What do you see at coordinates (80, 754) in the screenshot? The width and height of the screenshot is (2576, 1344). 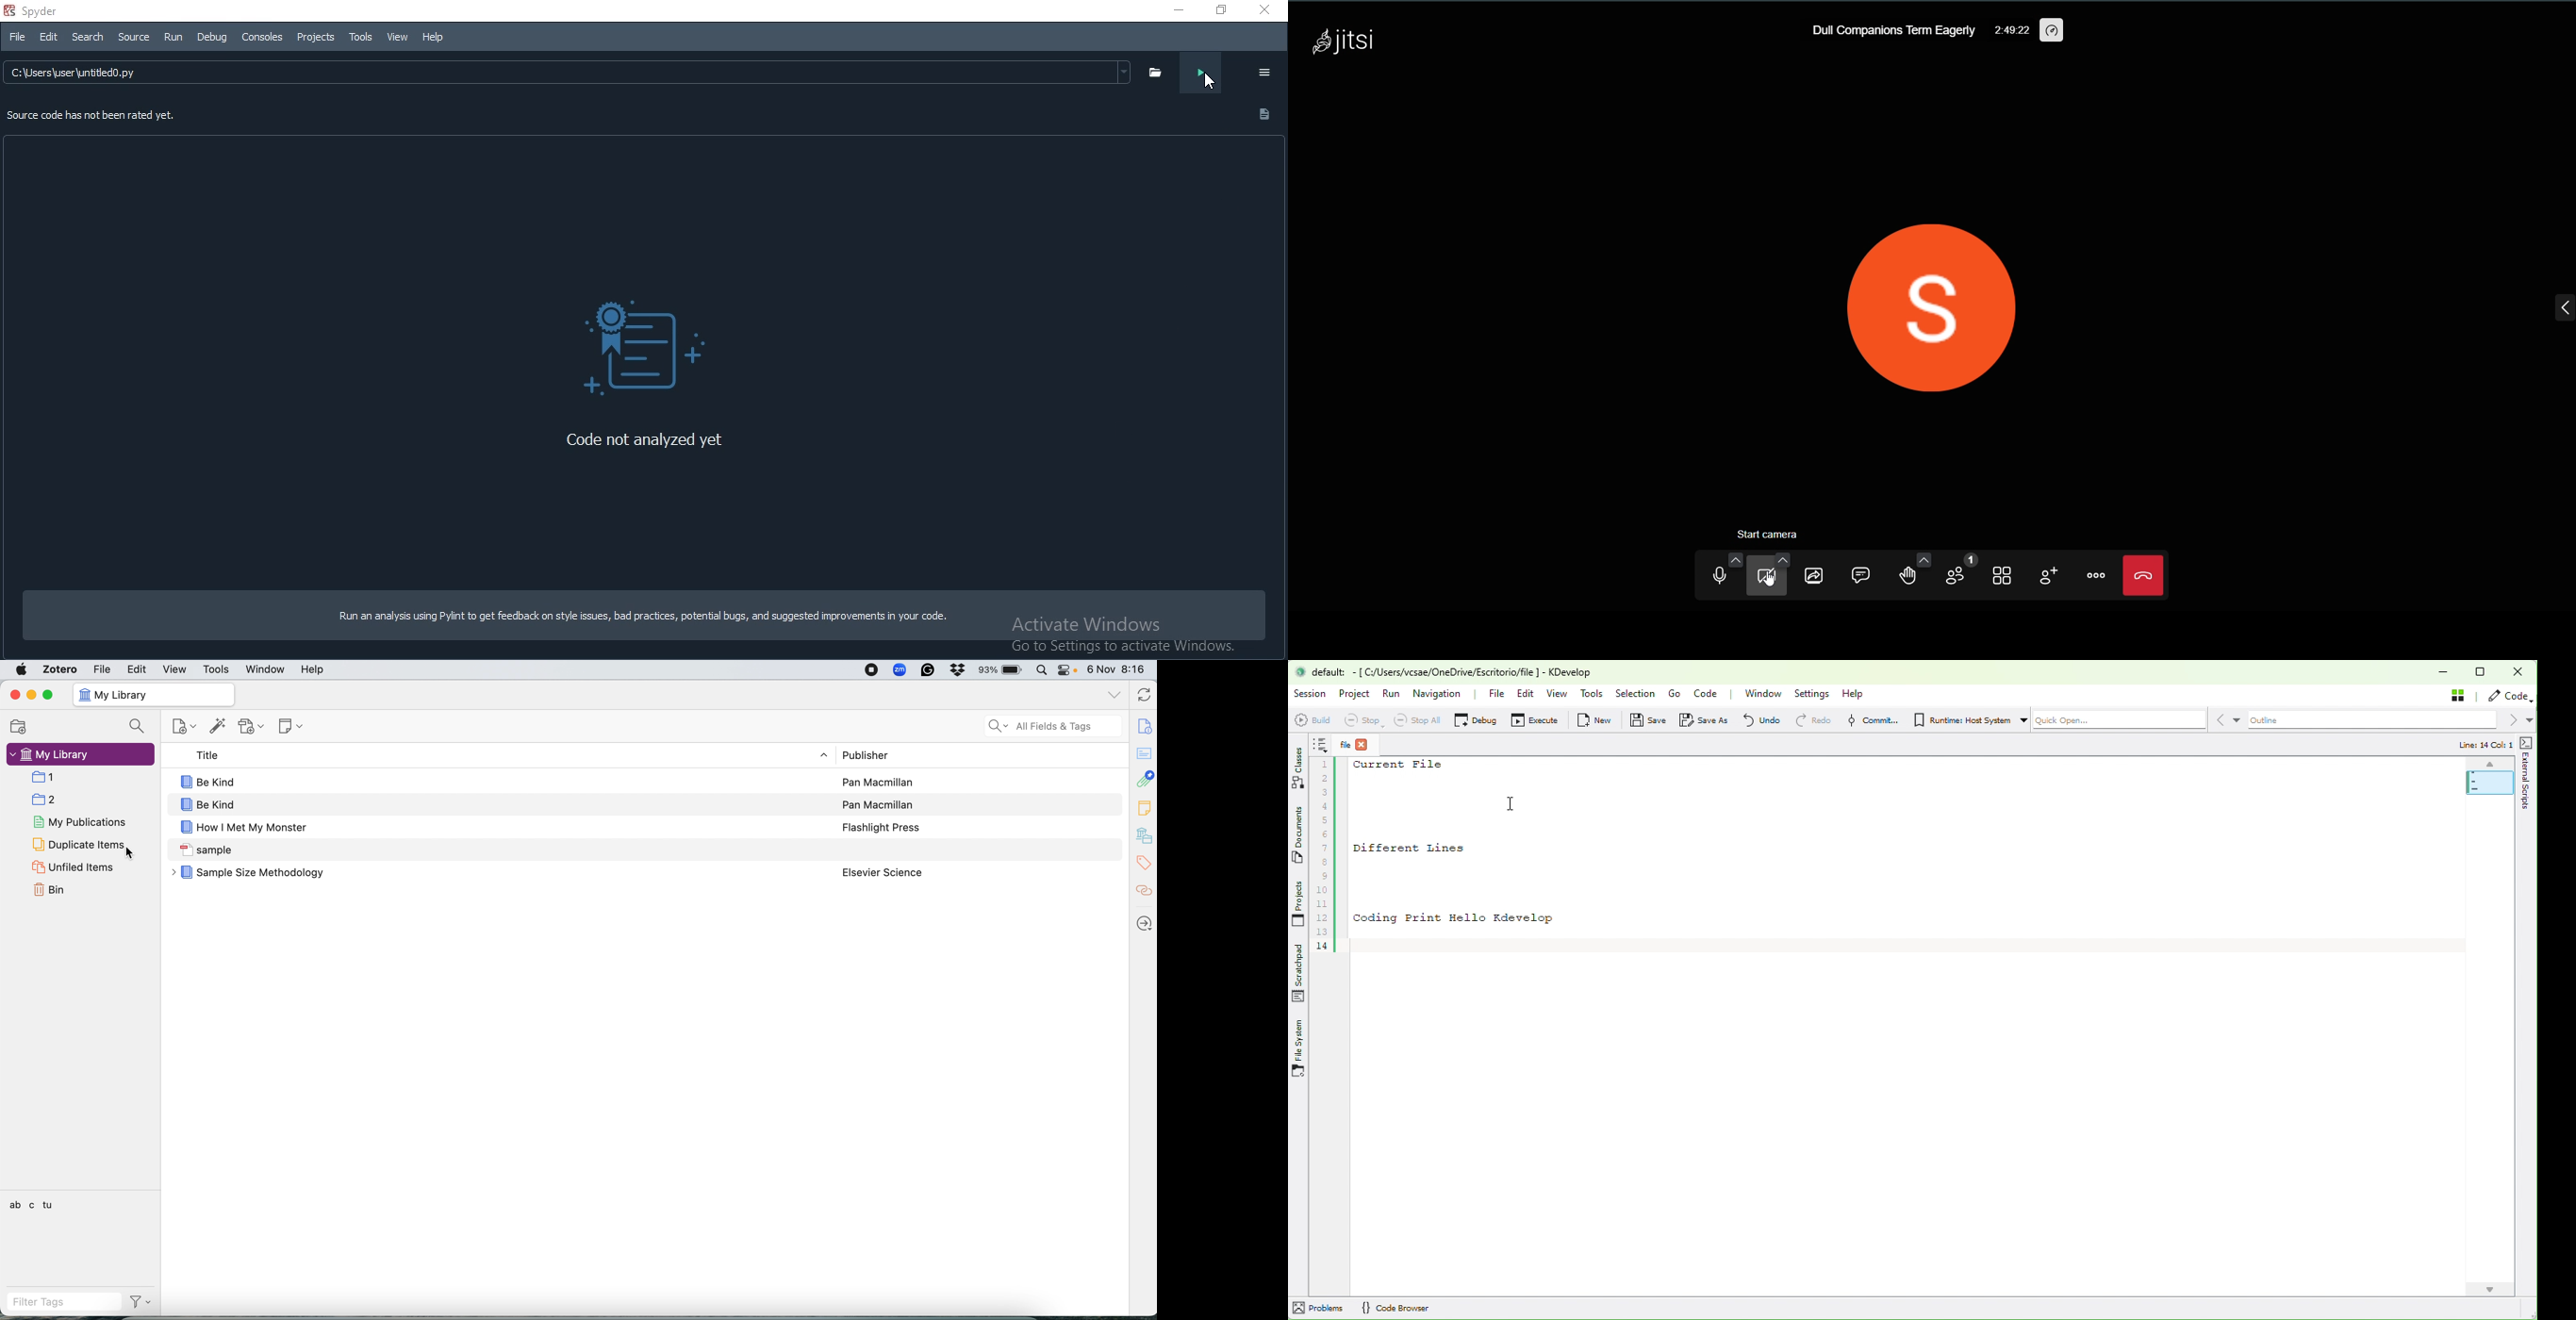 I see `my library` at bounding box center [80, 754].